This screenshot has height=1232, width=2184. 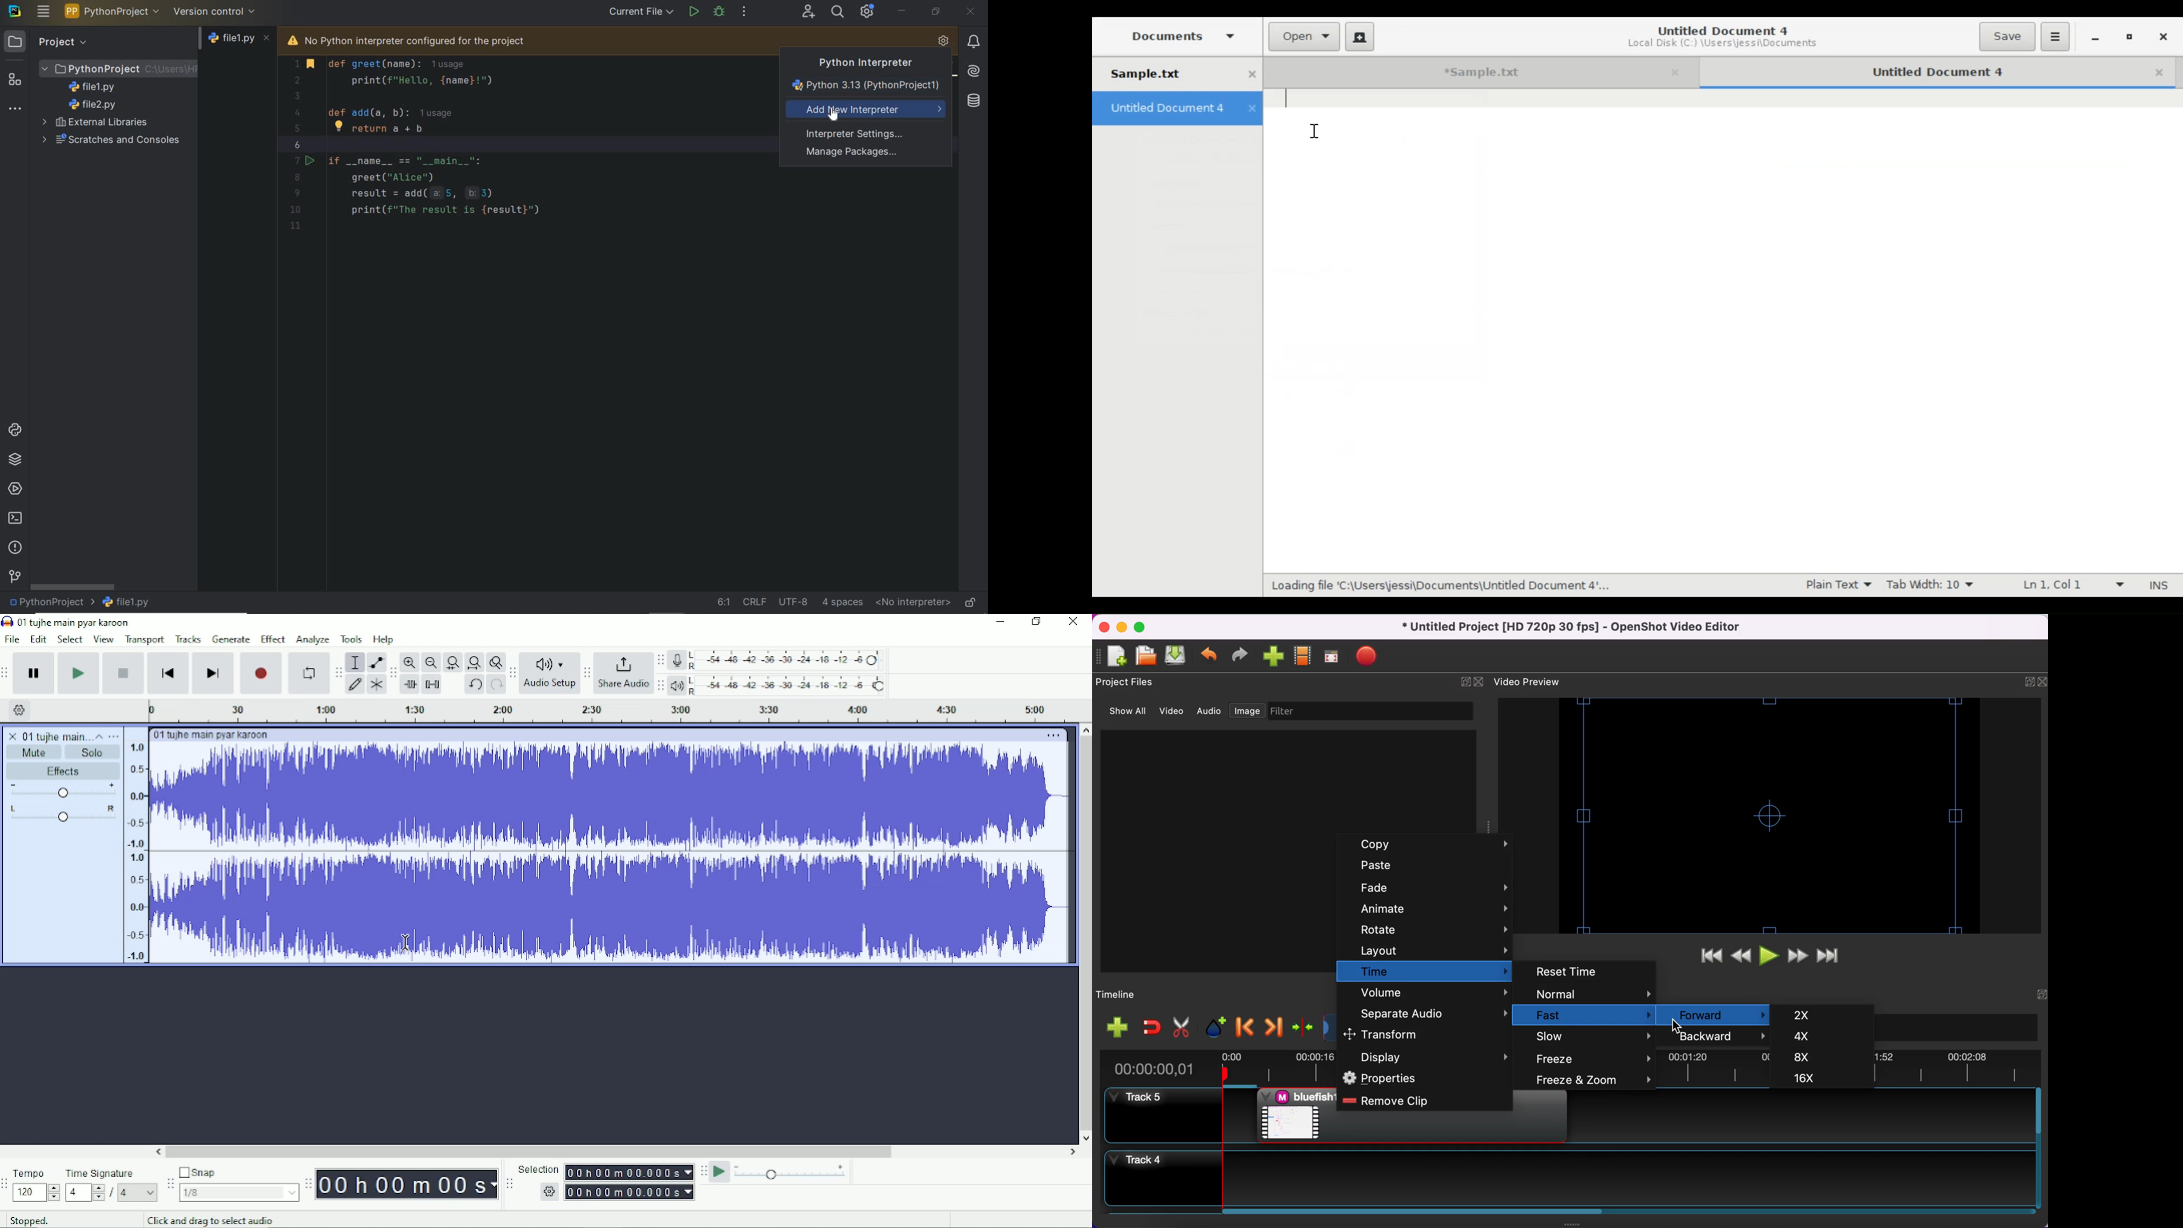 What do you see at coordinates (693, 11) in the screenshot?
I see `run` at bounding box center [693, 11].